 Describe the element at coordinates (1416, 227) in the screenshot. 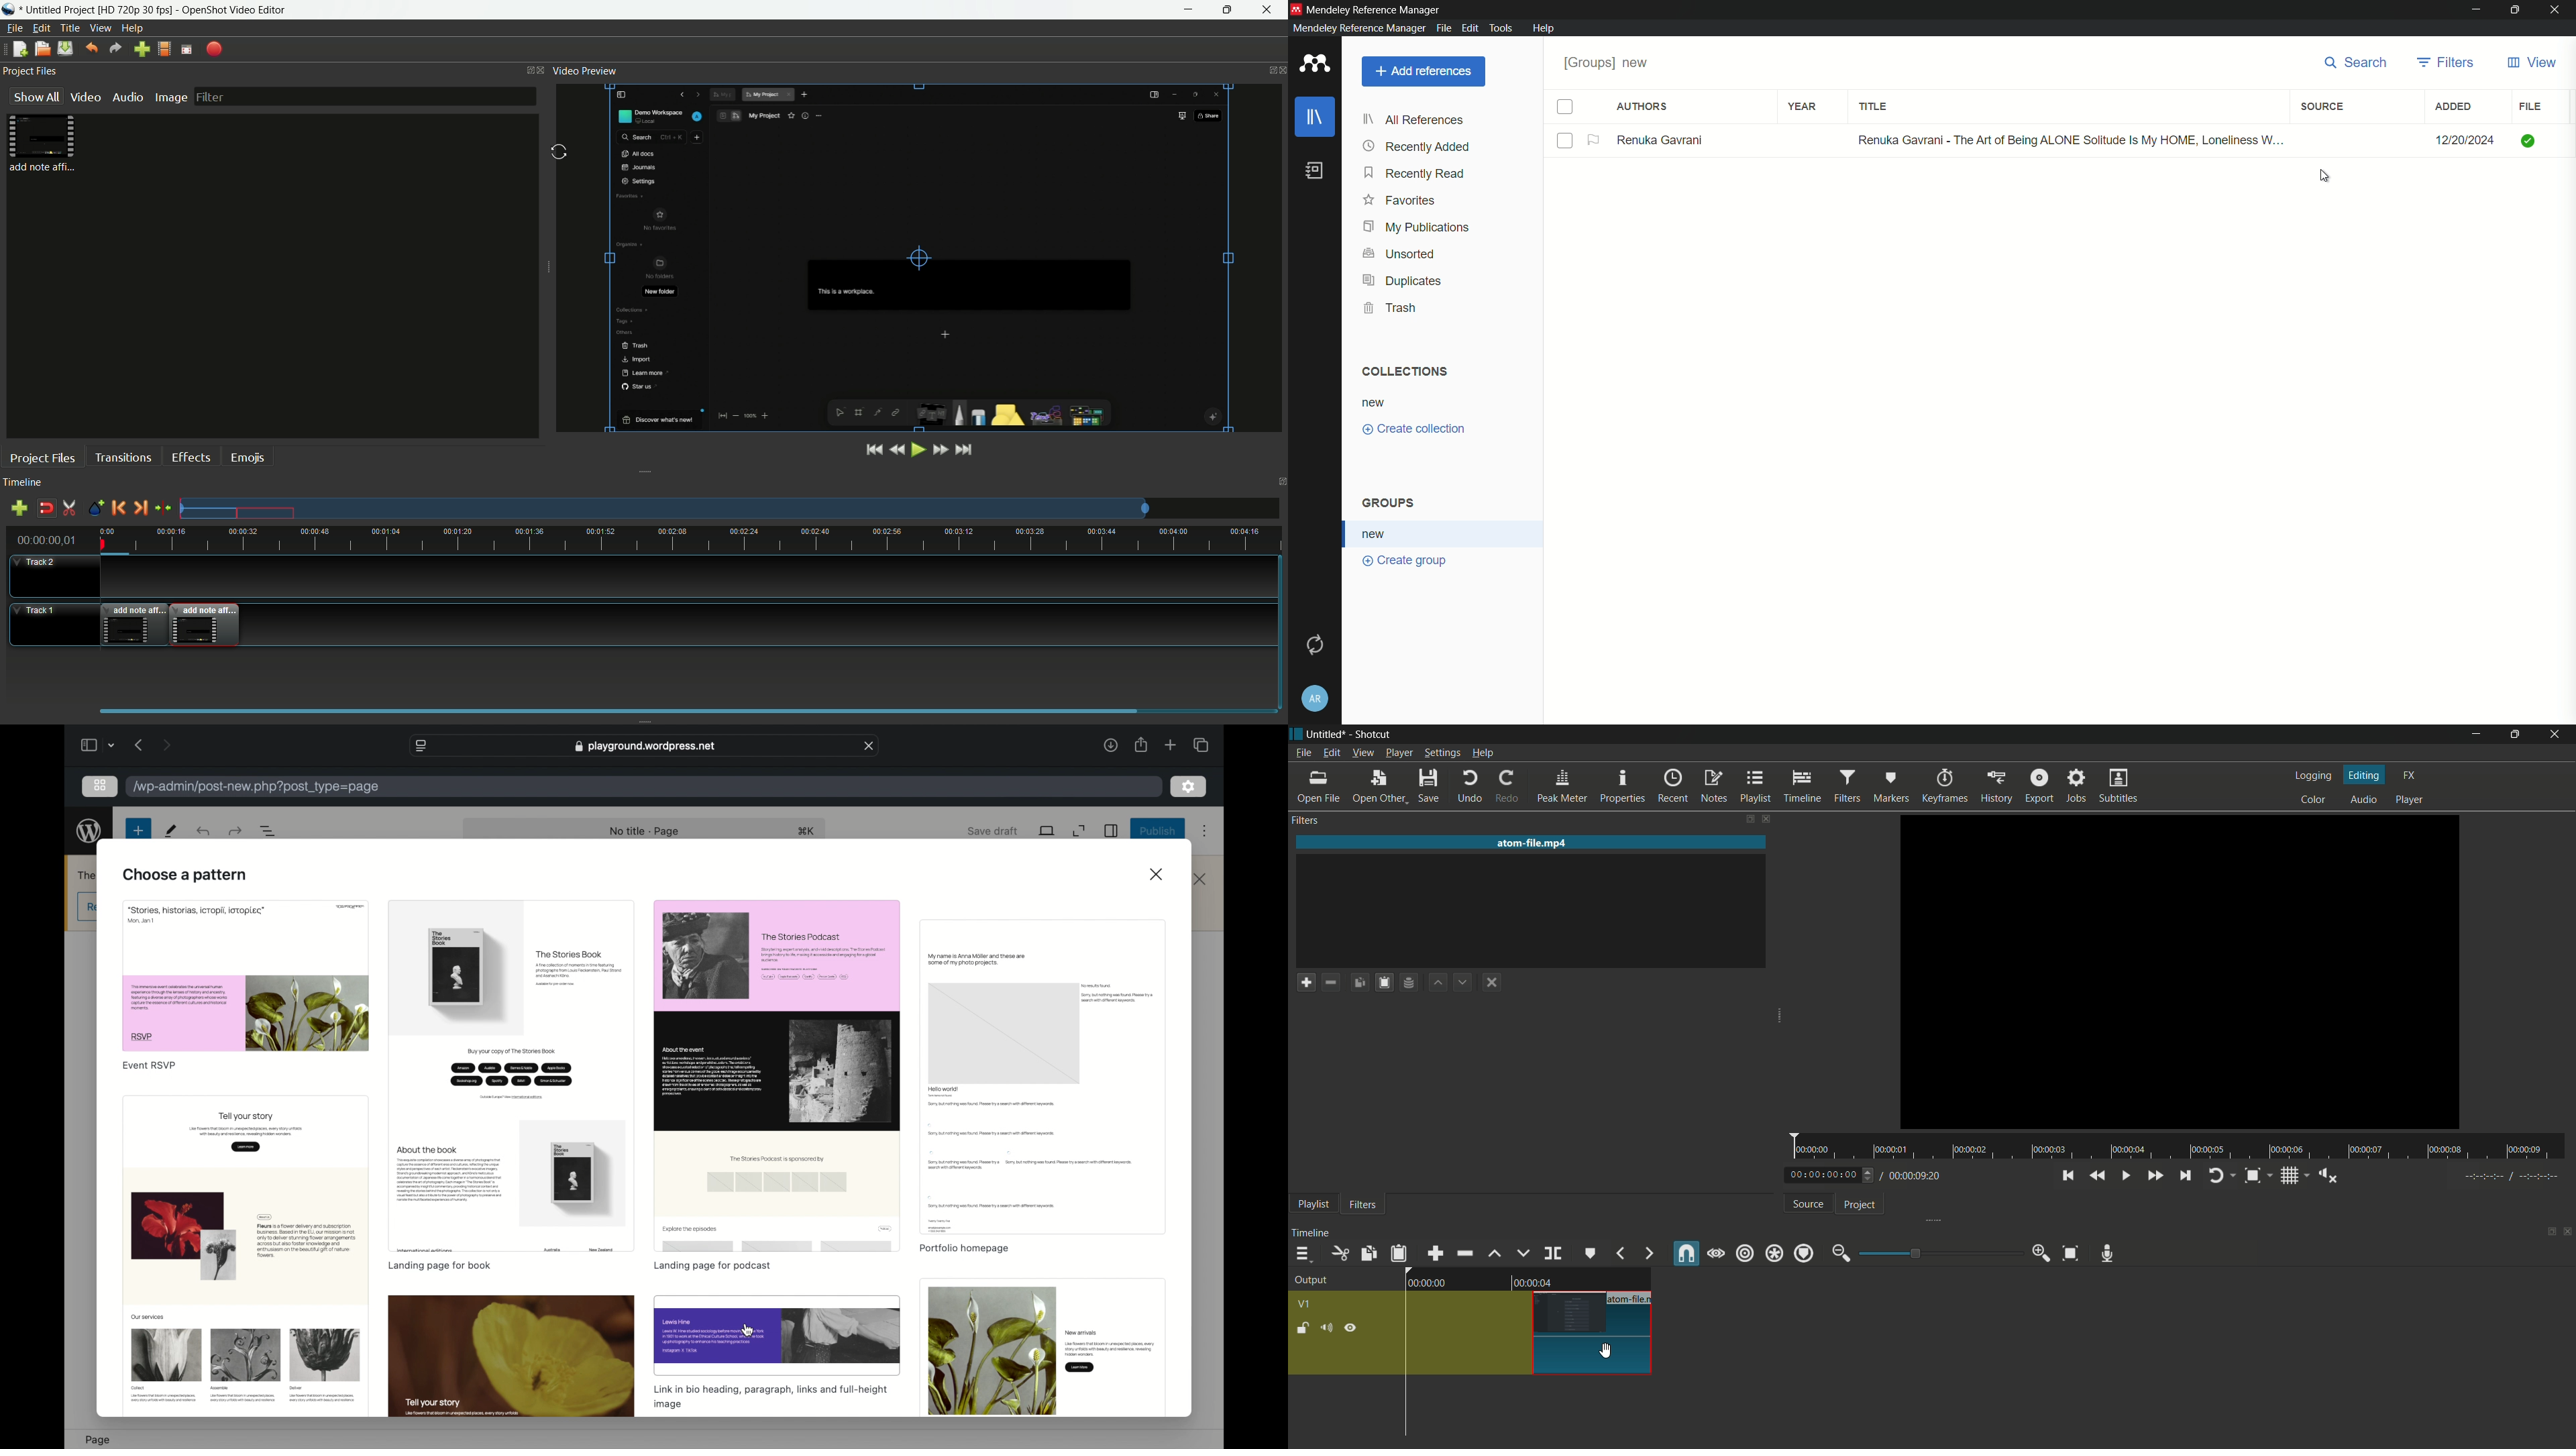

I see `my publications` at that location.